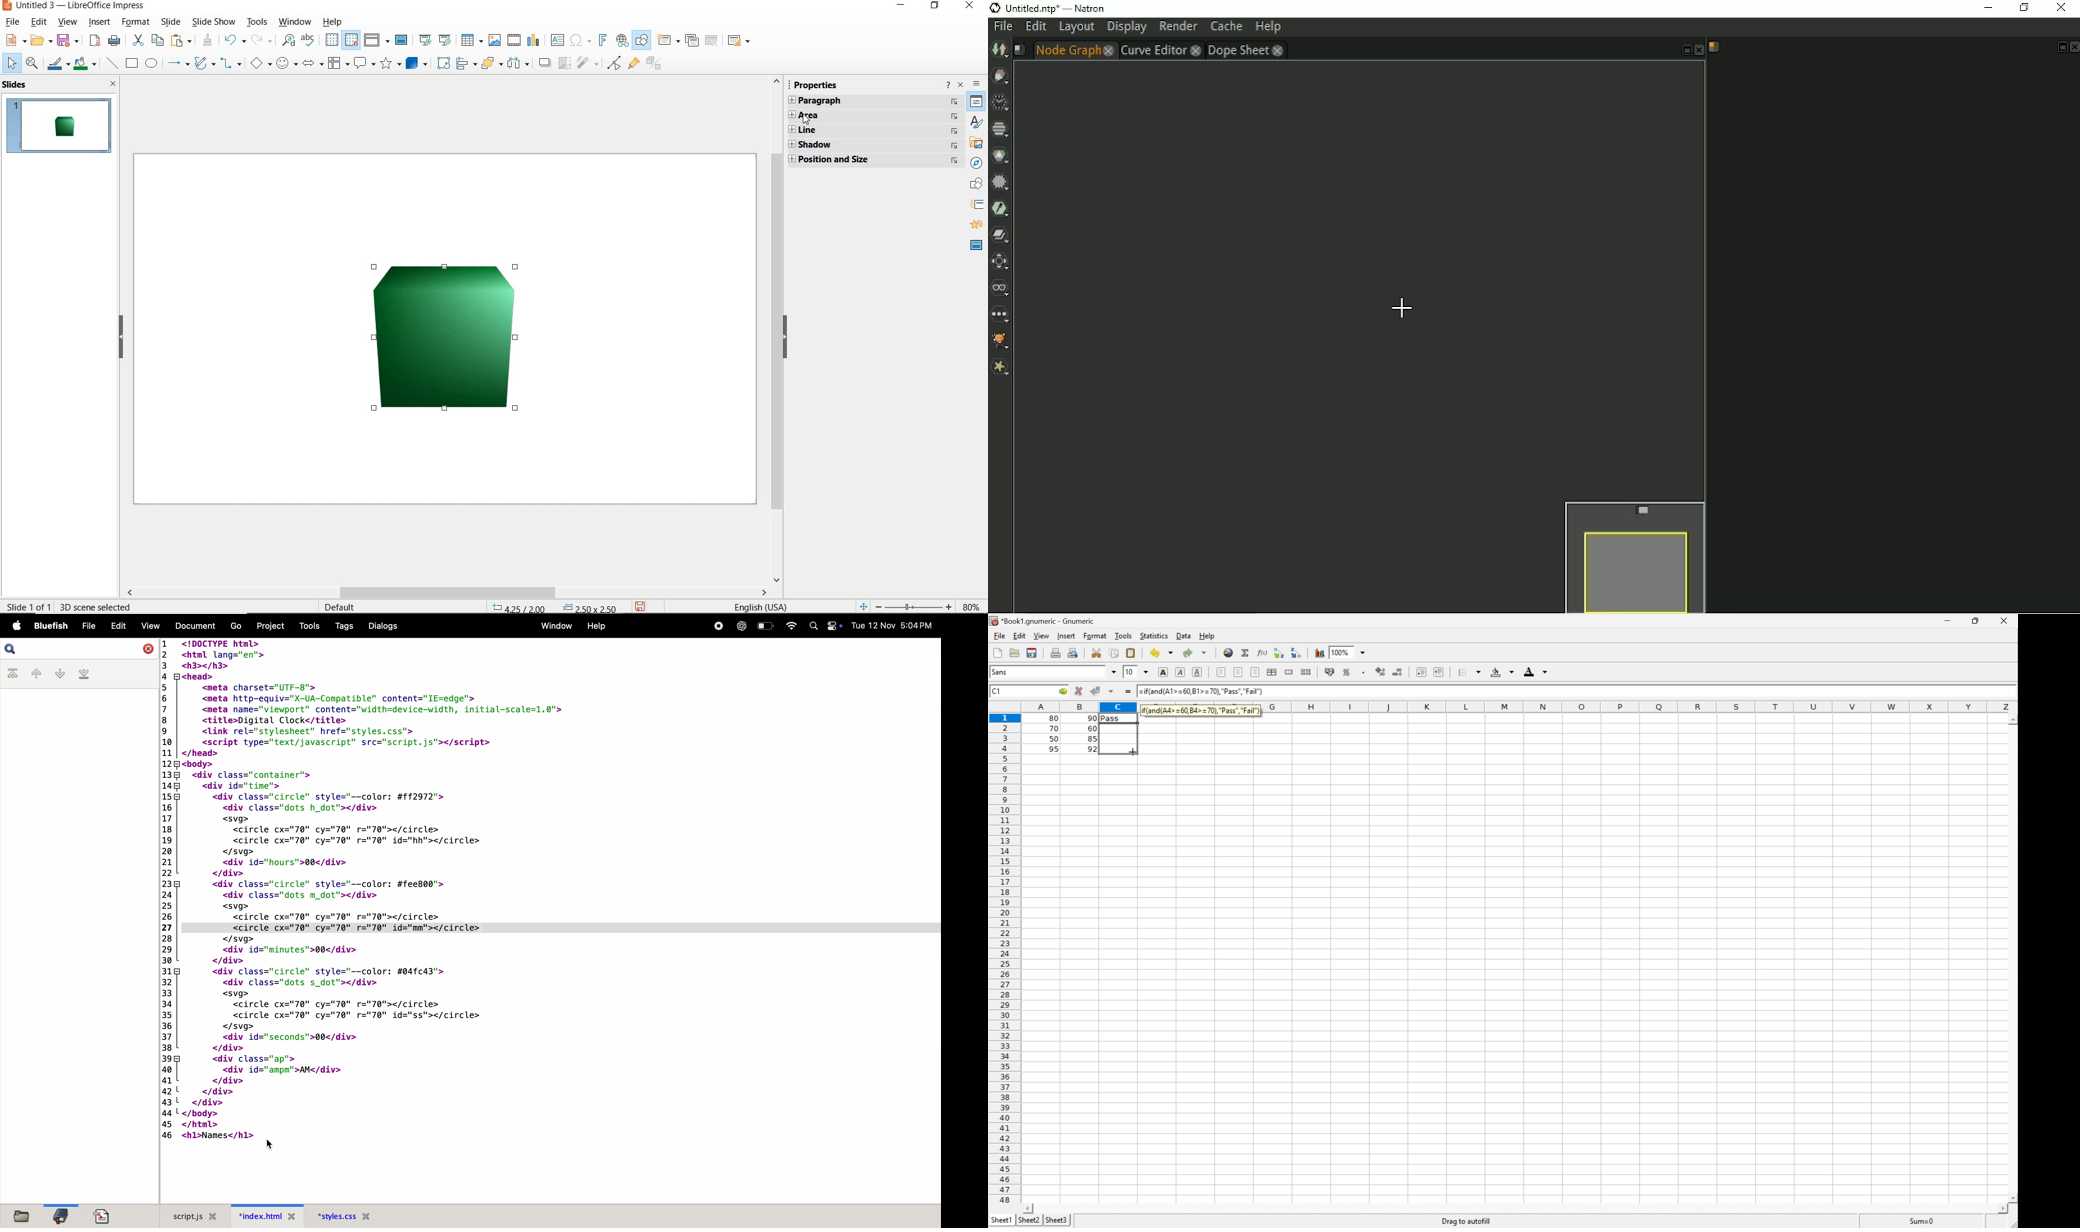 The height and width of the screenshot is (1232, 2100). I want to click on Underline, so click(1198, 672).